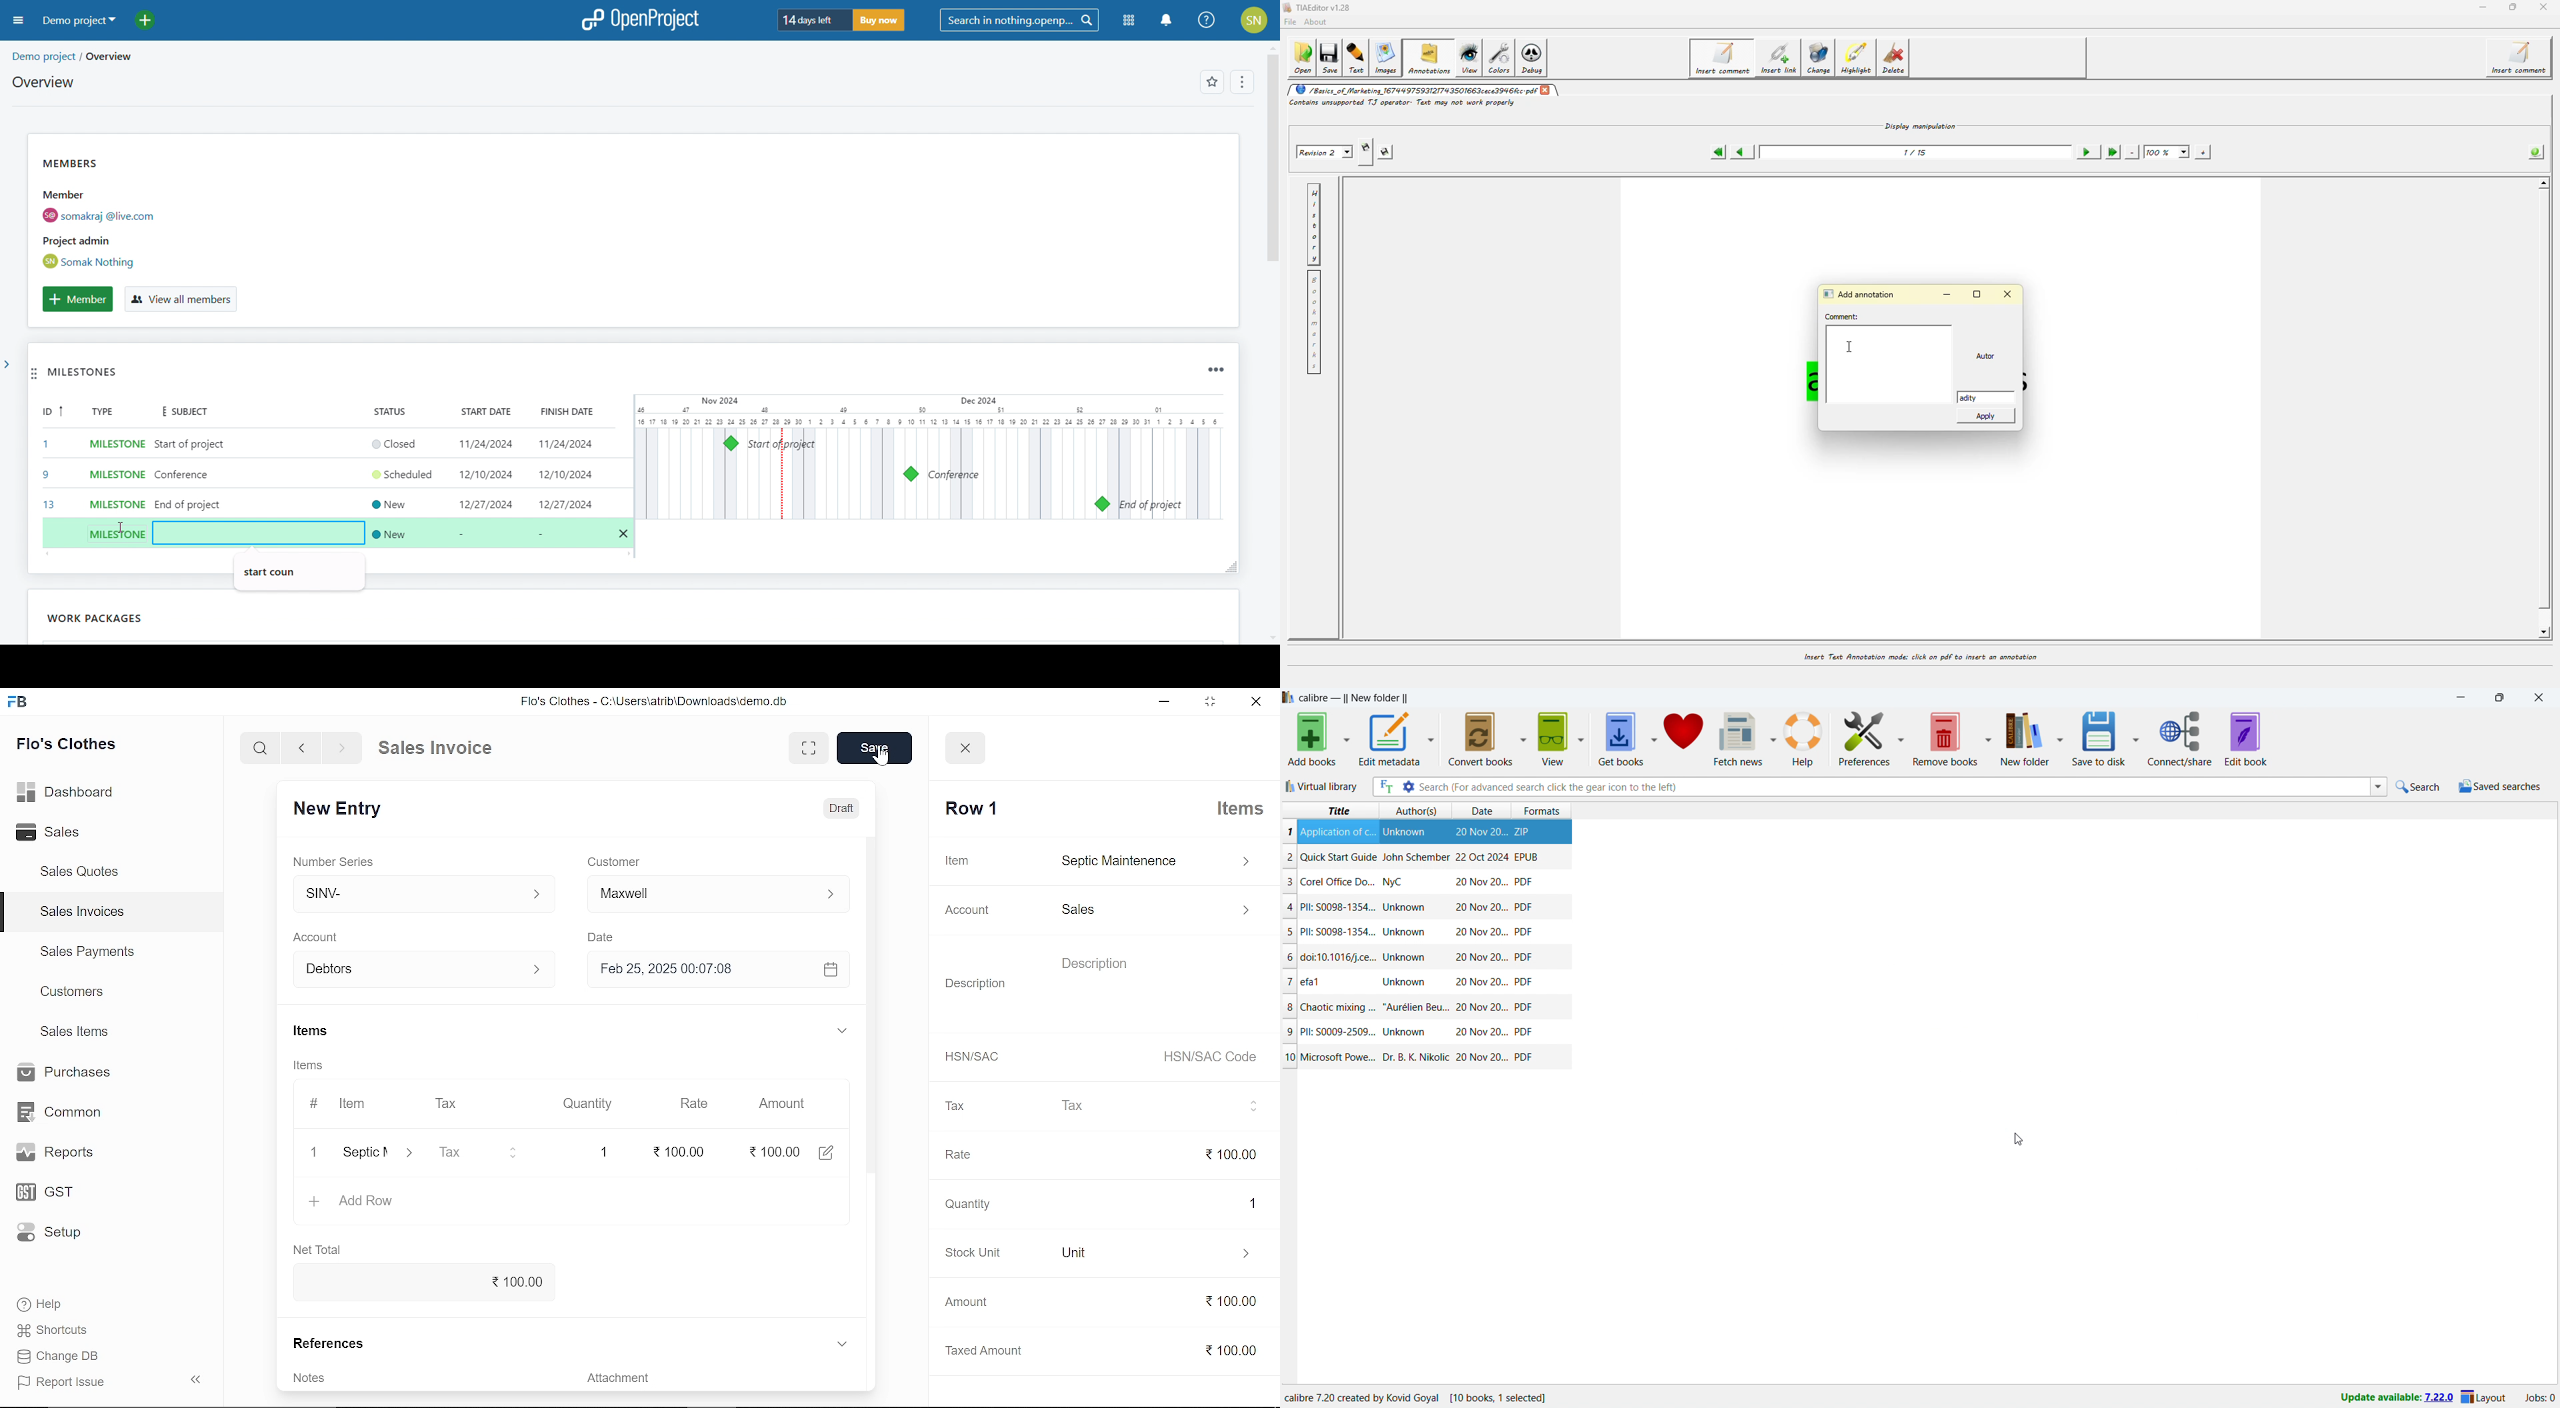 This screenshot has height=1428, width=2576. I want to click on collapse, so click(198, 1381).